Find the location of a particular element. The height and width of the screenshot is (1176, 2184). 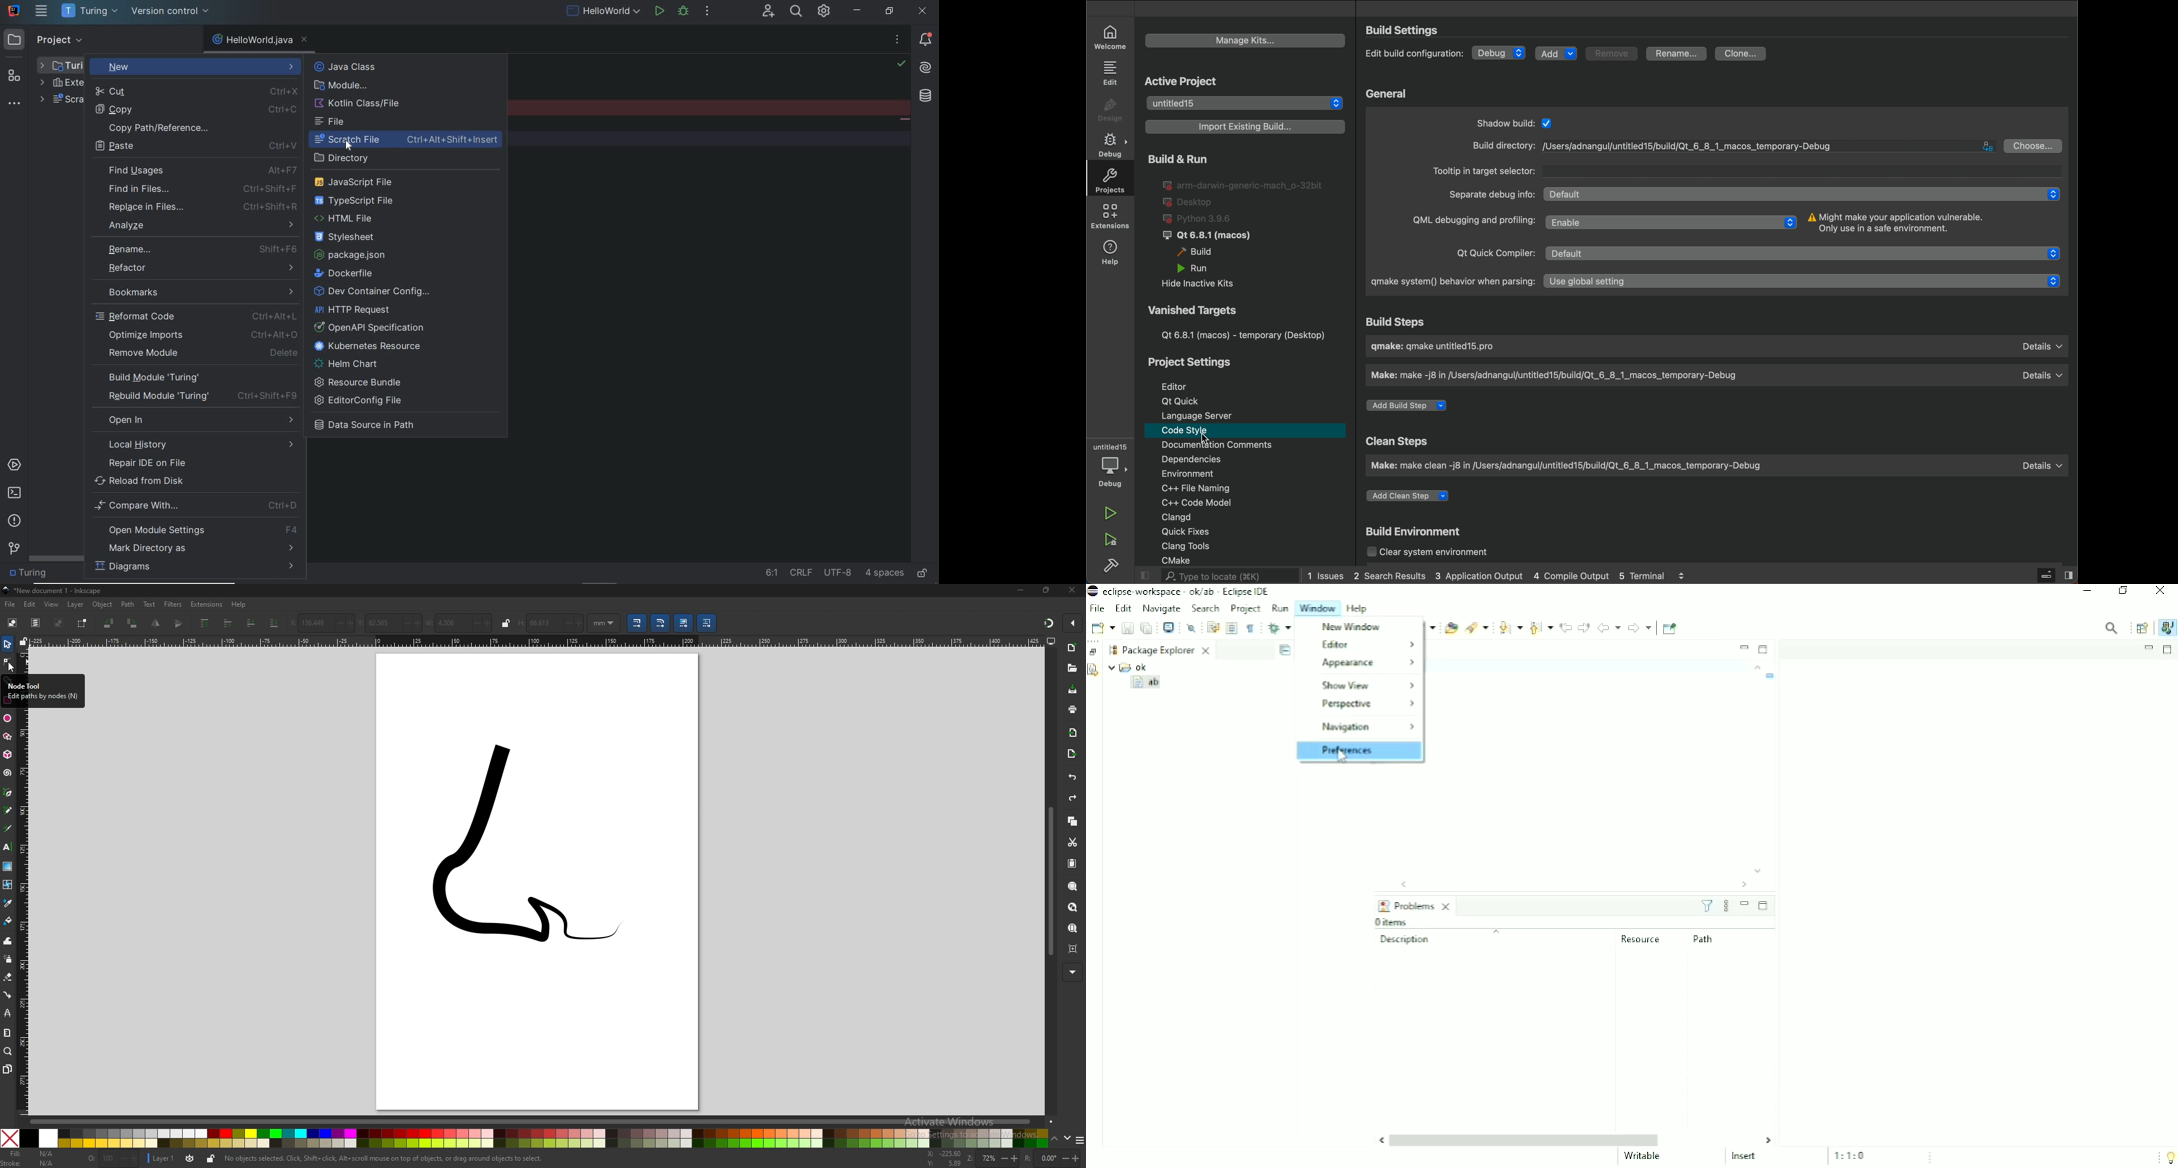

build types is located at coordinates (1238, 223).